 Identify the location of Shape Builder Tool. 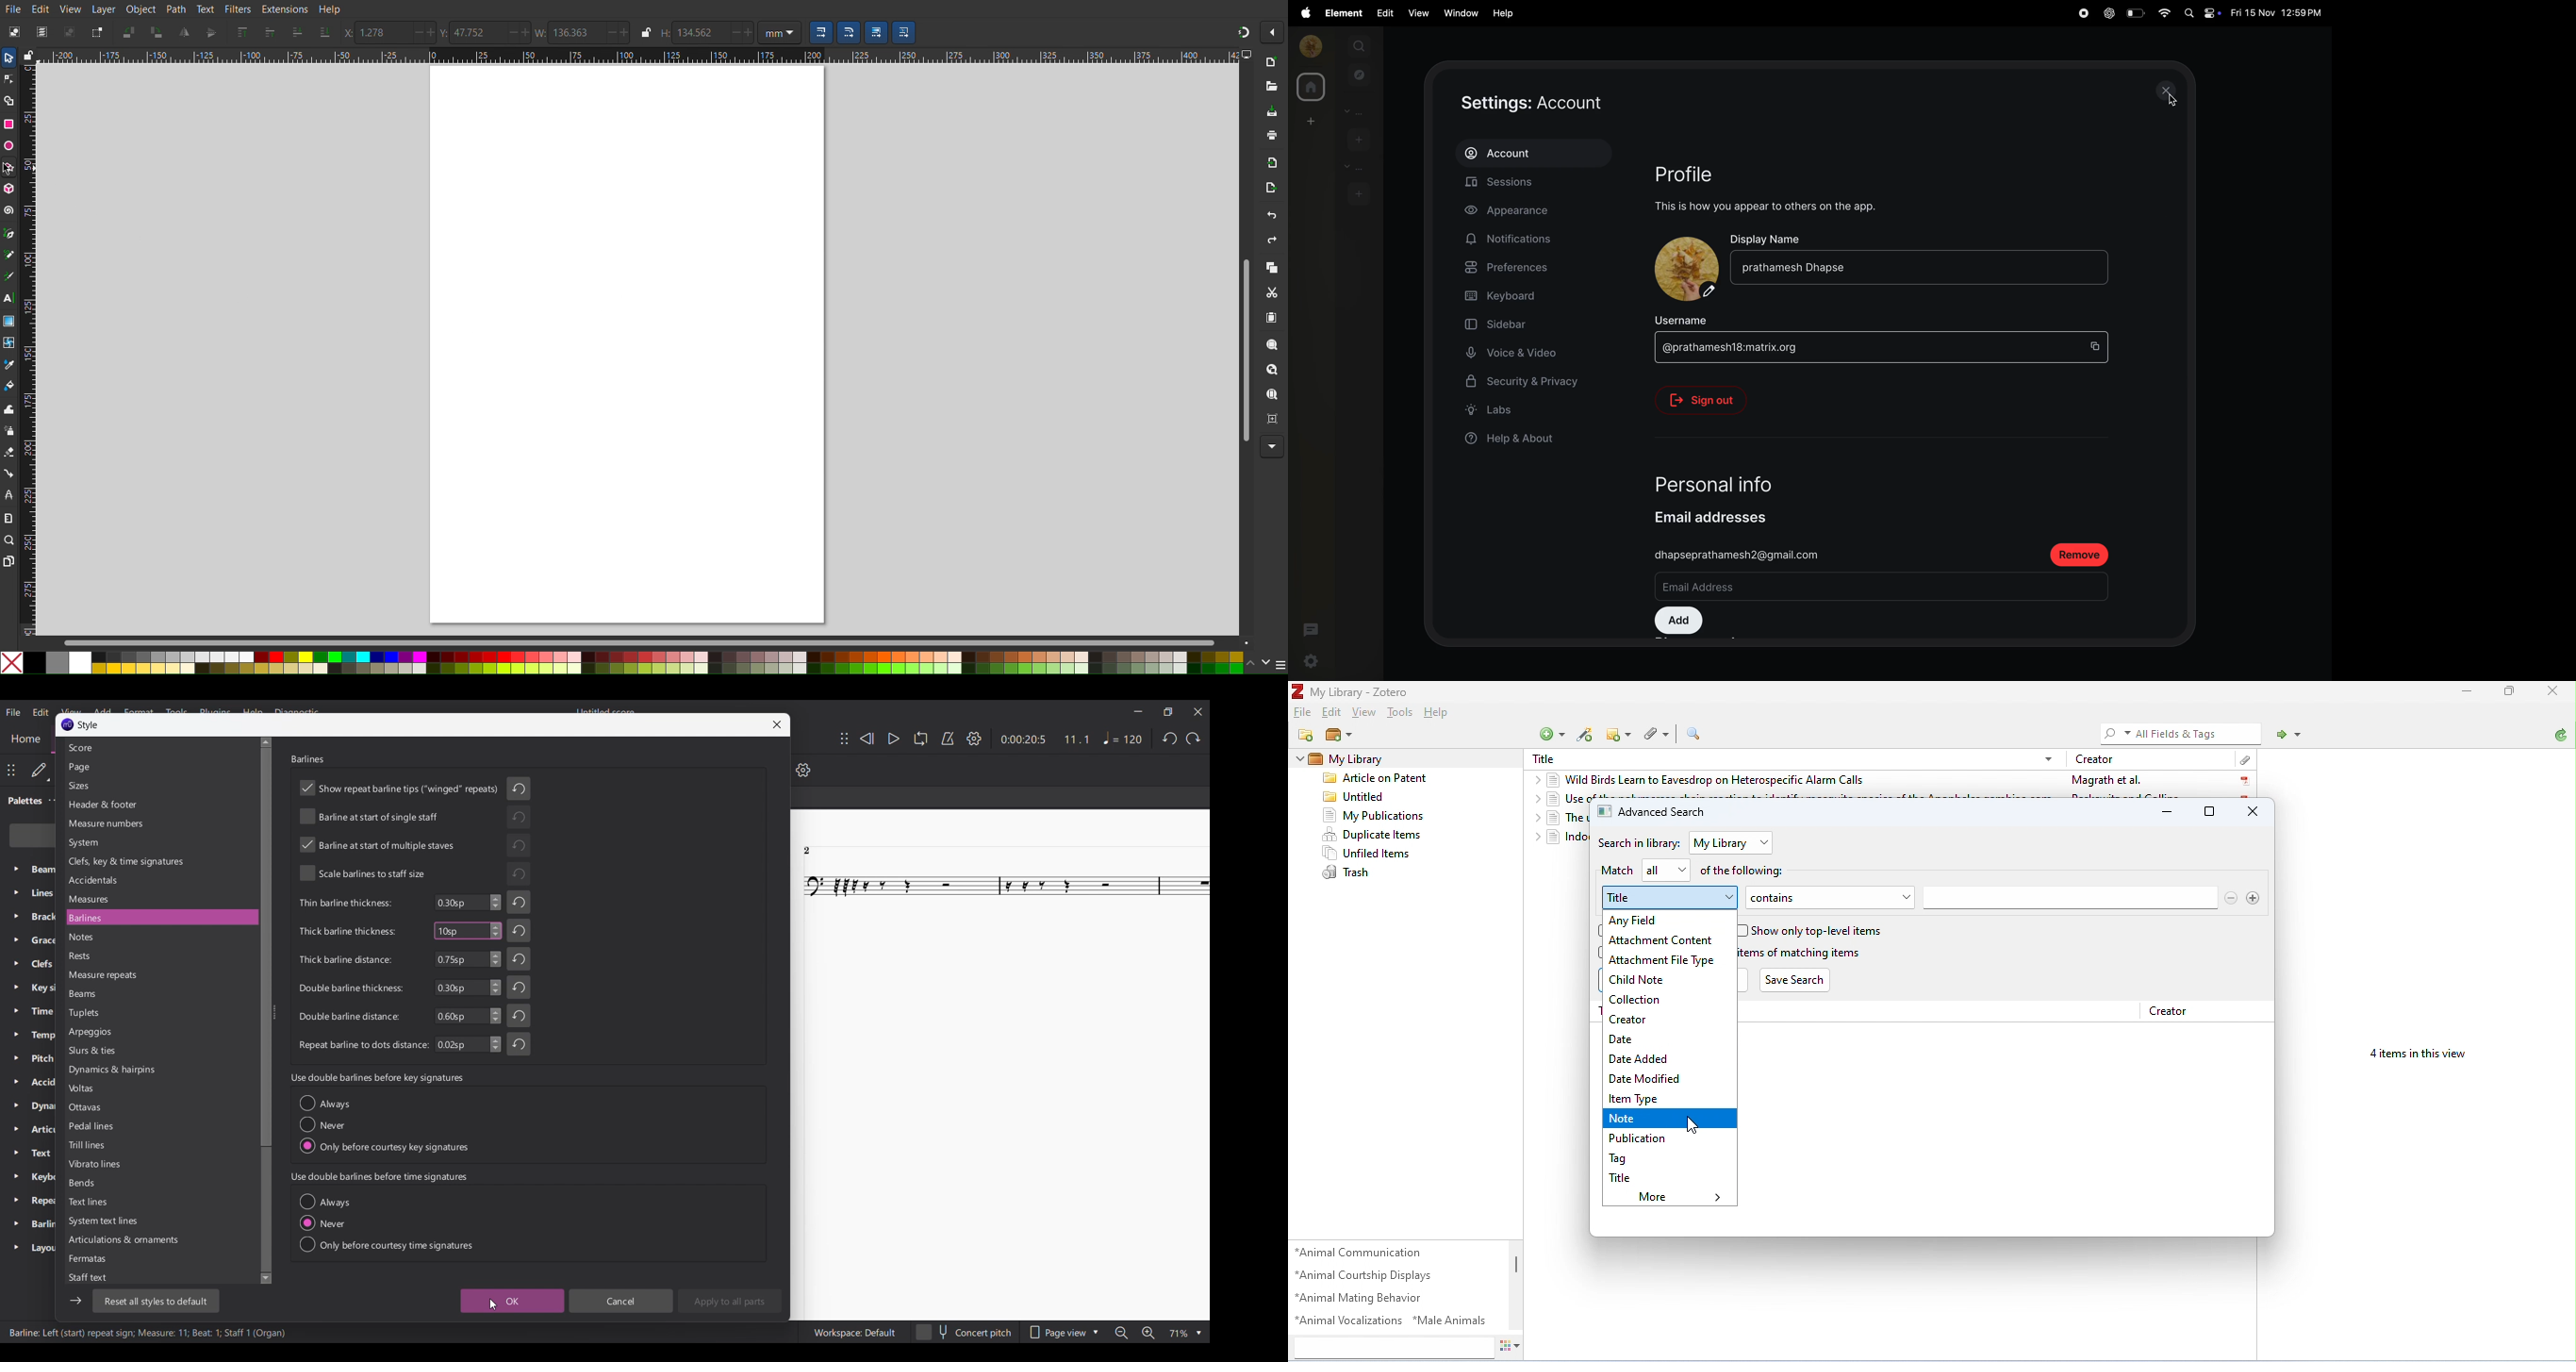
(9, 101).